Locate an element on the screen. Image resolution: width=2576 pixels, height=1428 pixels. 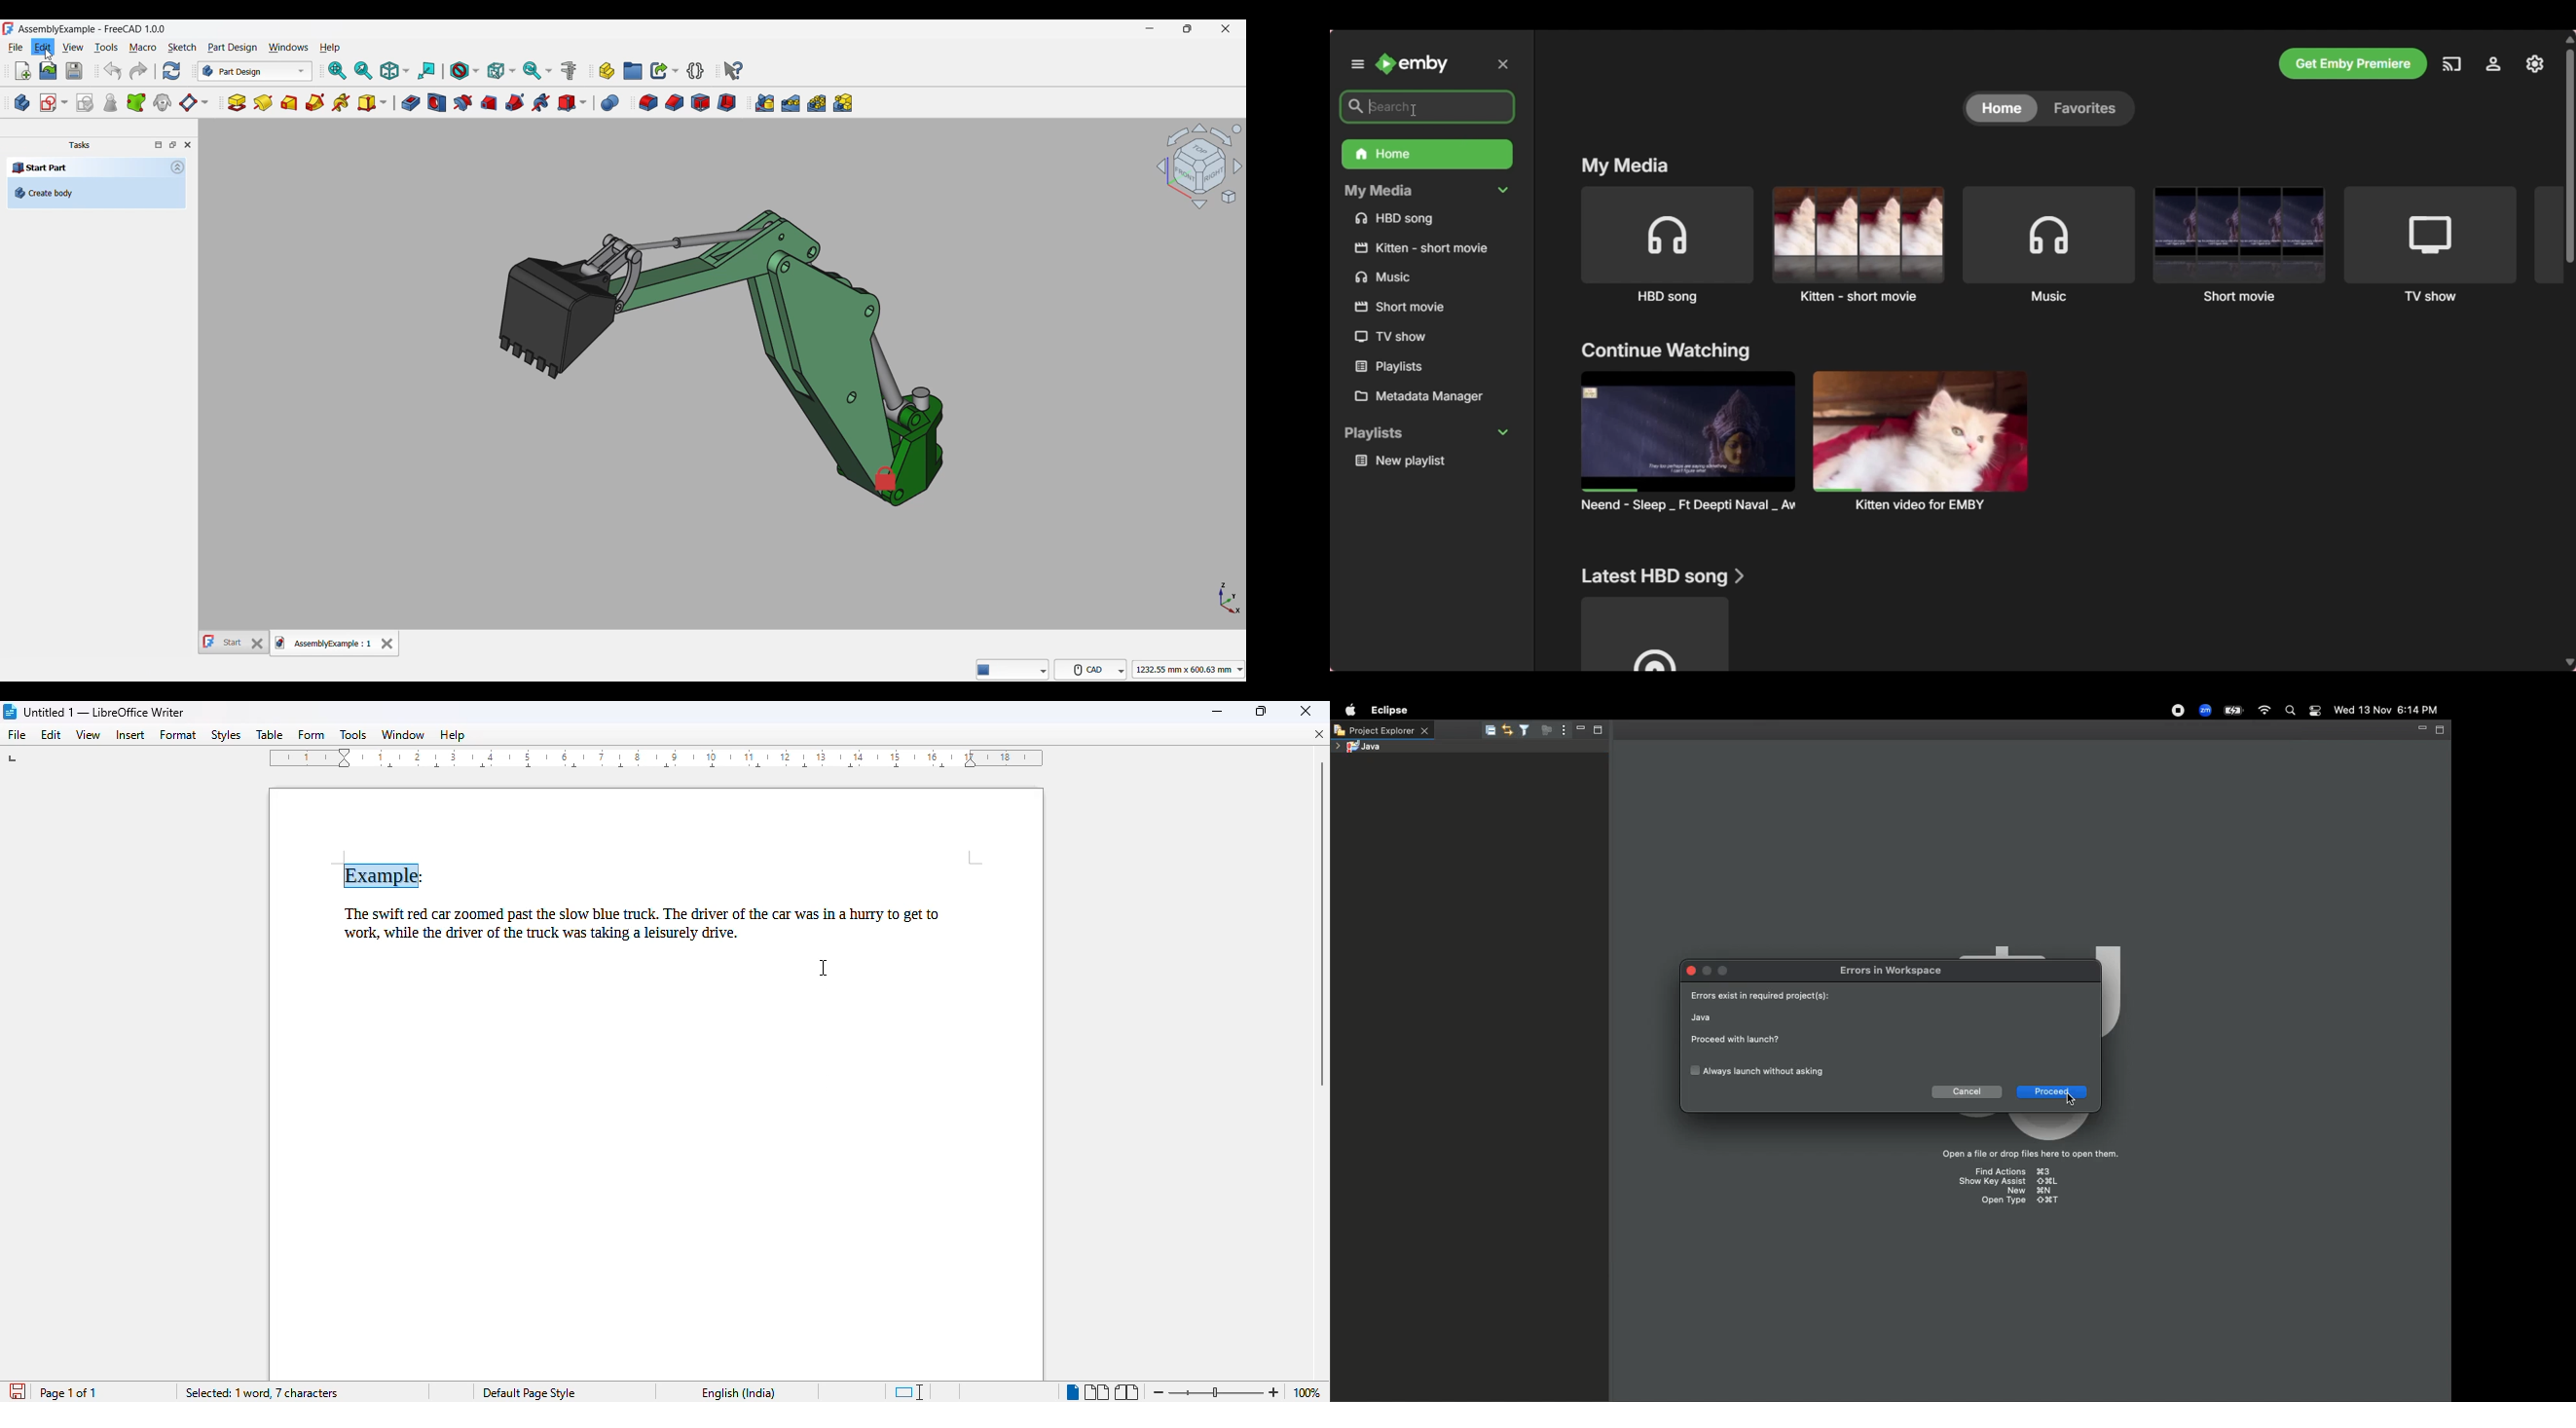
Create a datum plane is located at coordinates (193, 103).